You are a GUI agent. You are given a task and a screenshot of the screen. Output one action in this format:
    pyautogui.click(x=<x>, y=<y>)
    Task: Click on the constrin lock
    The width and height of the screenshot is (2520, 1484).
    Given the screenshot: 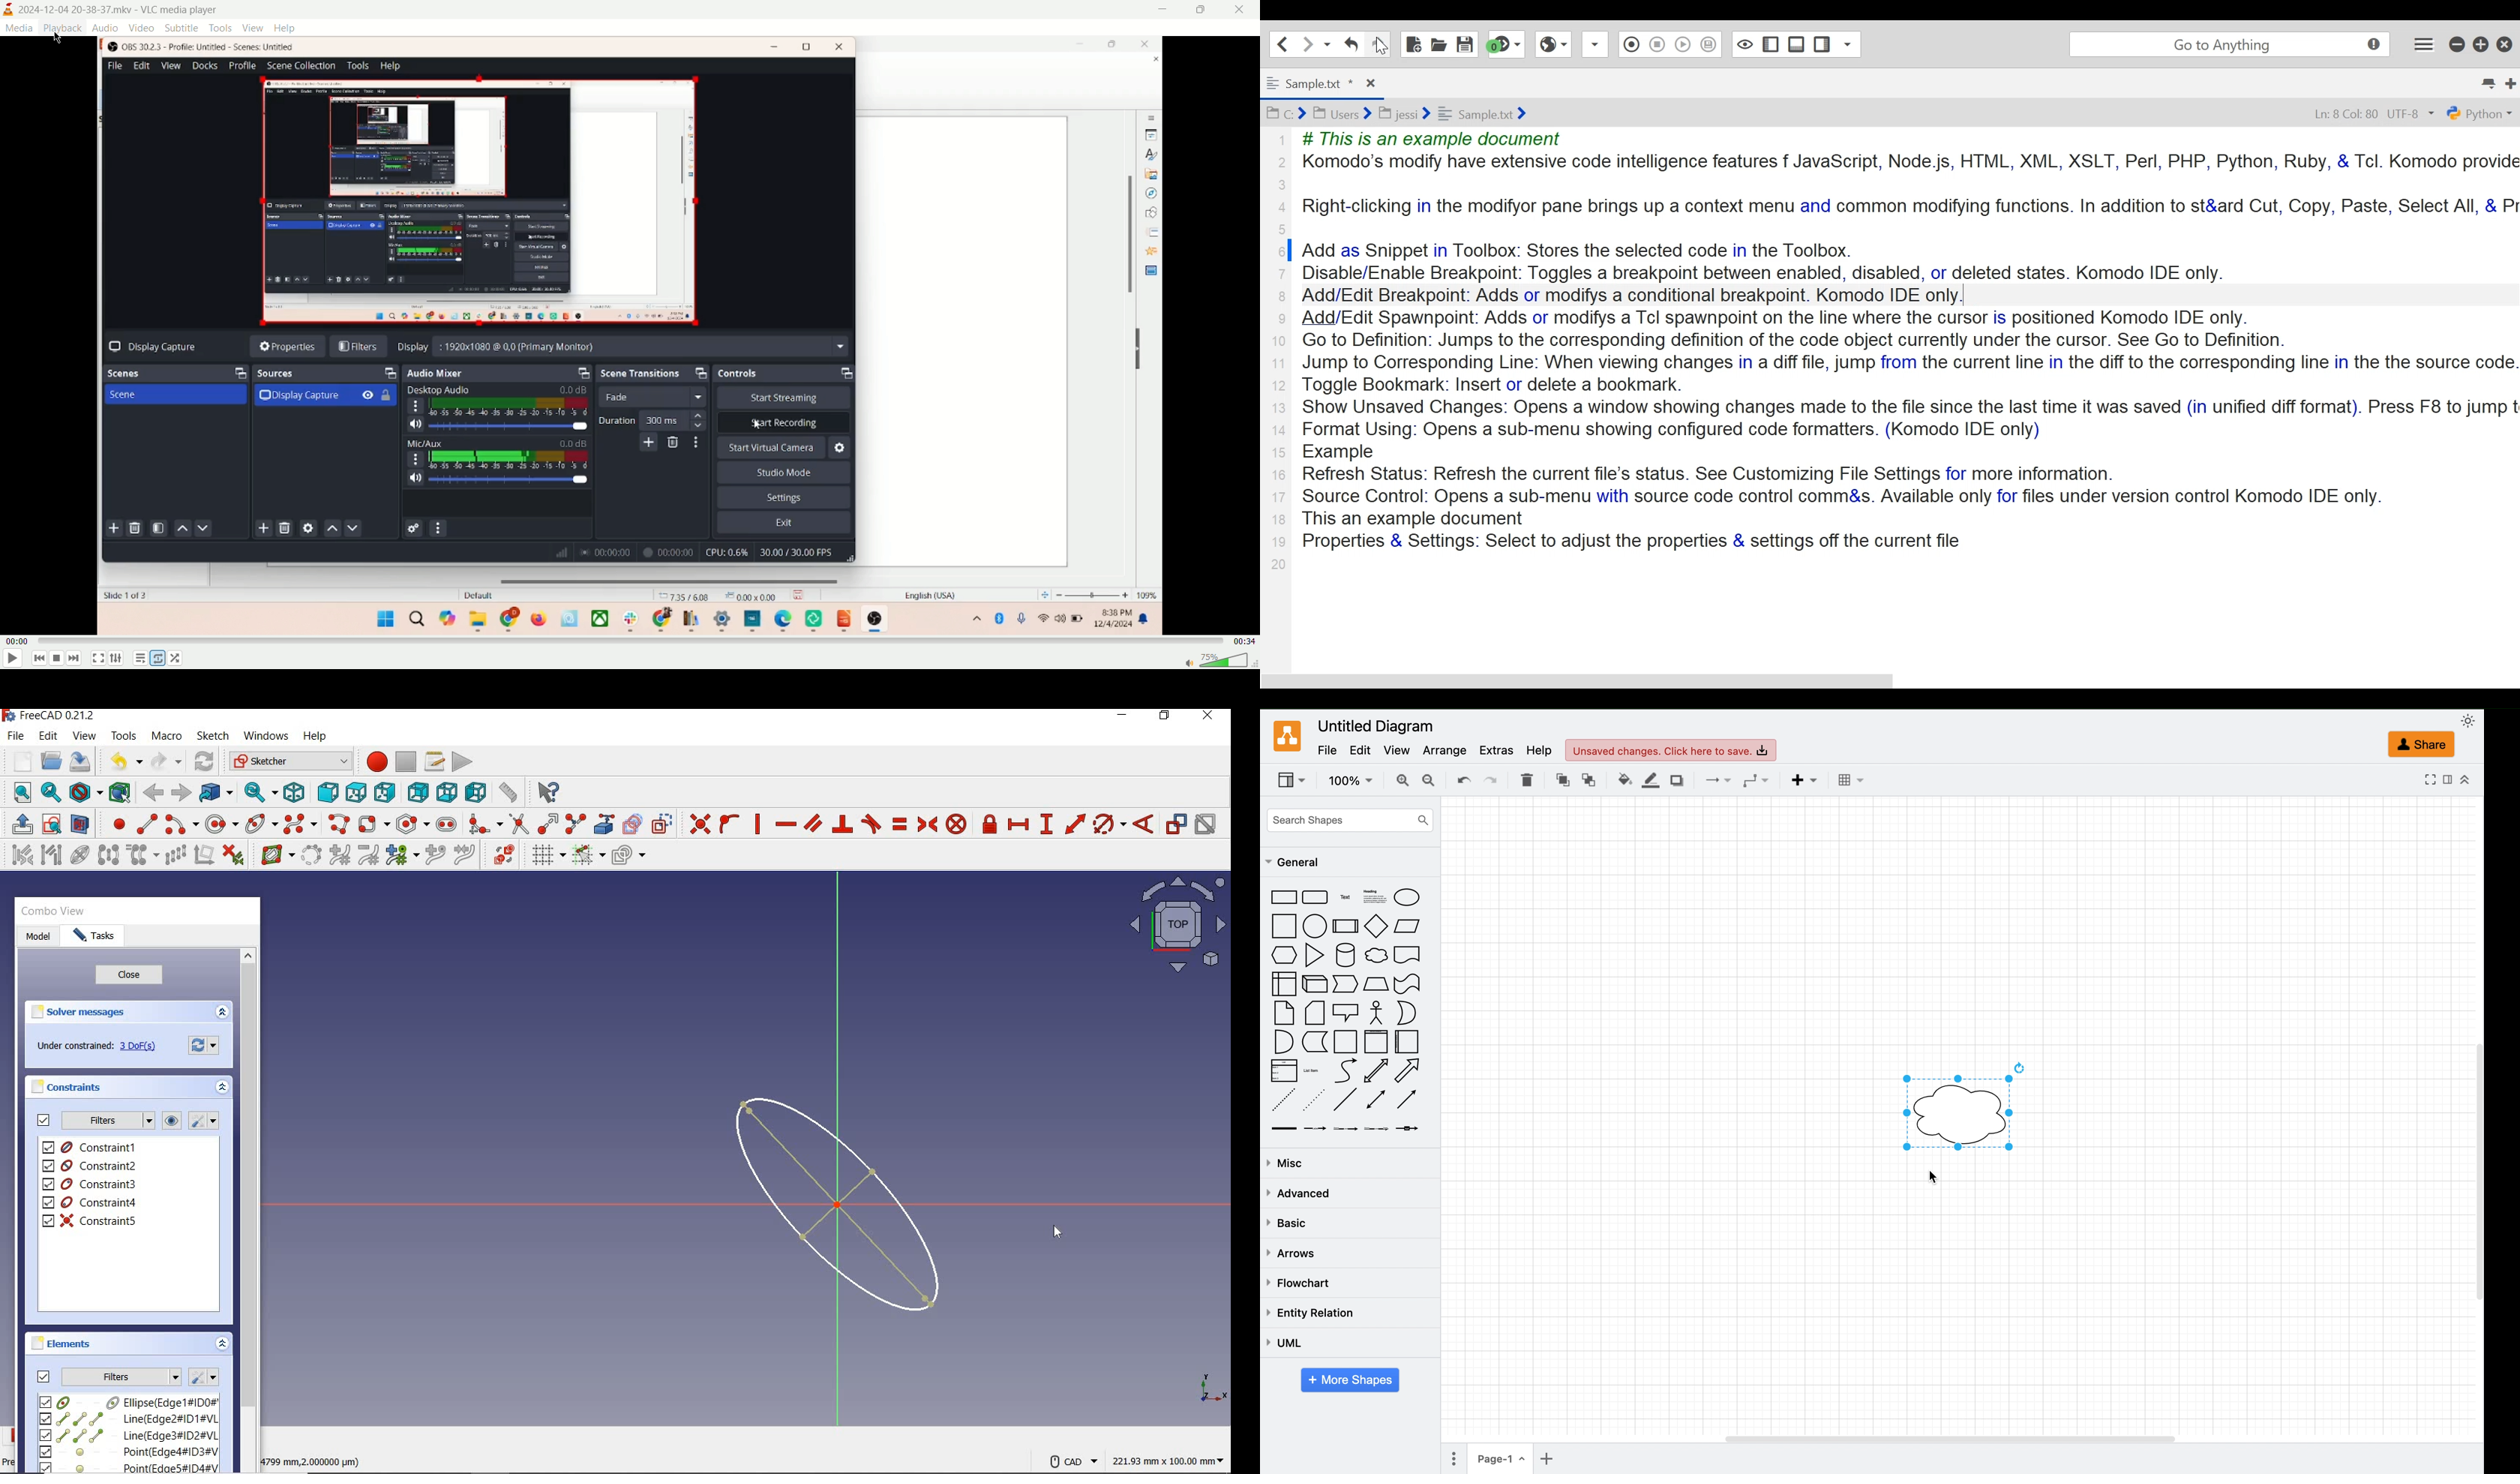 What is the action you would take?
    pyautogui.click(x=991, y=824)
    